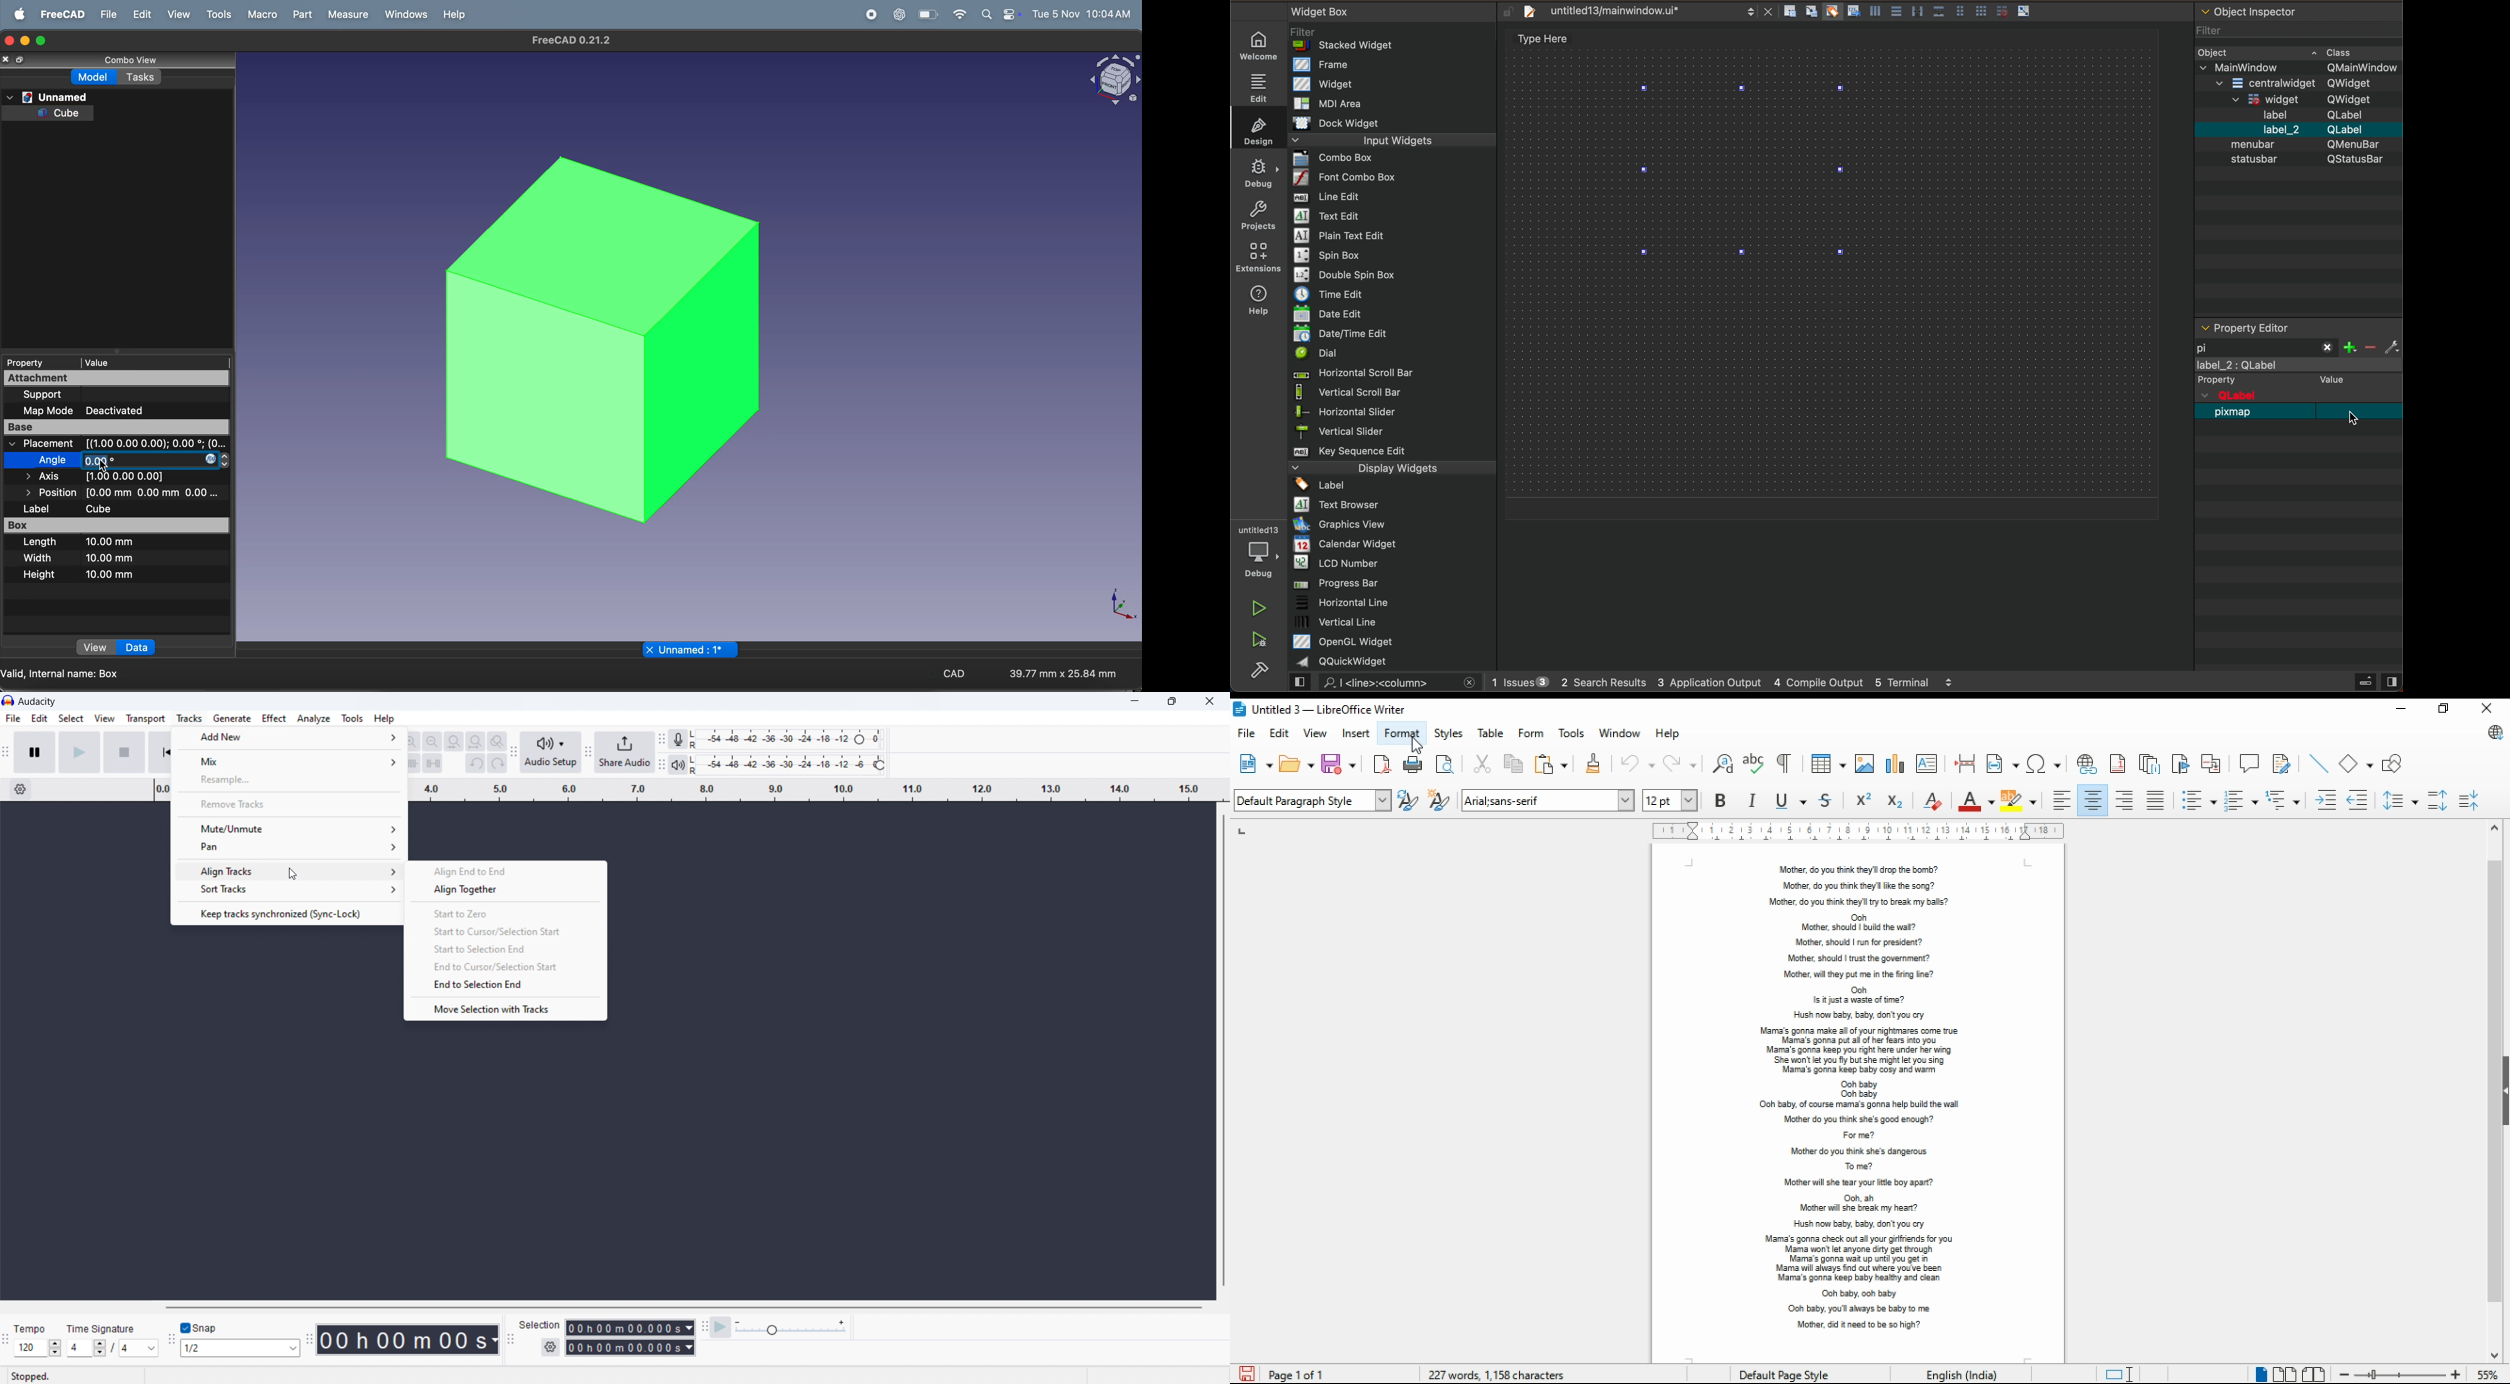 The image size is (2520, 1400). What do you see at coordinates (40, 719) in the screenshot?
I see `edit` at bounding box center [40, 719].